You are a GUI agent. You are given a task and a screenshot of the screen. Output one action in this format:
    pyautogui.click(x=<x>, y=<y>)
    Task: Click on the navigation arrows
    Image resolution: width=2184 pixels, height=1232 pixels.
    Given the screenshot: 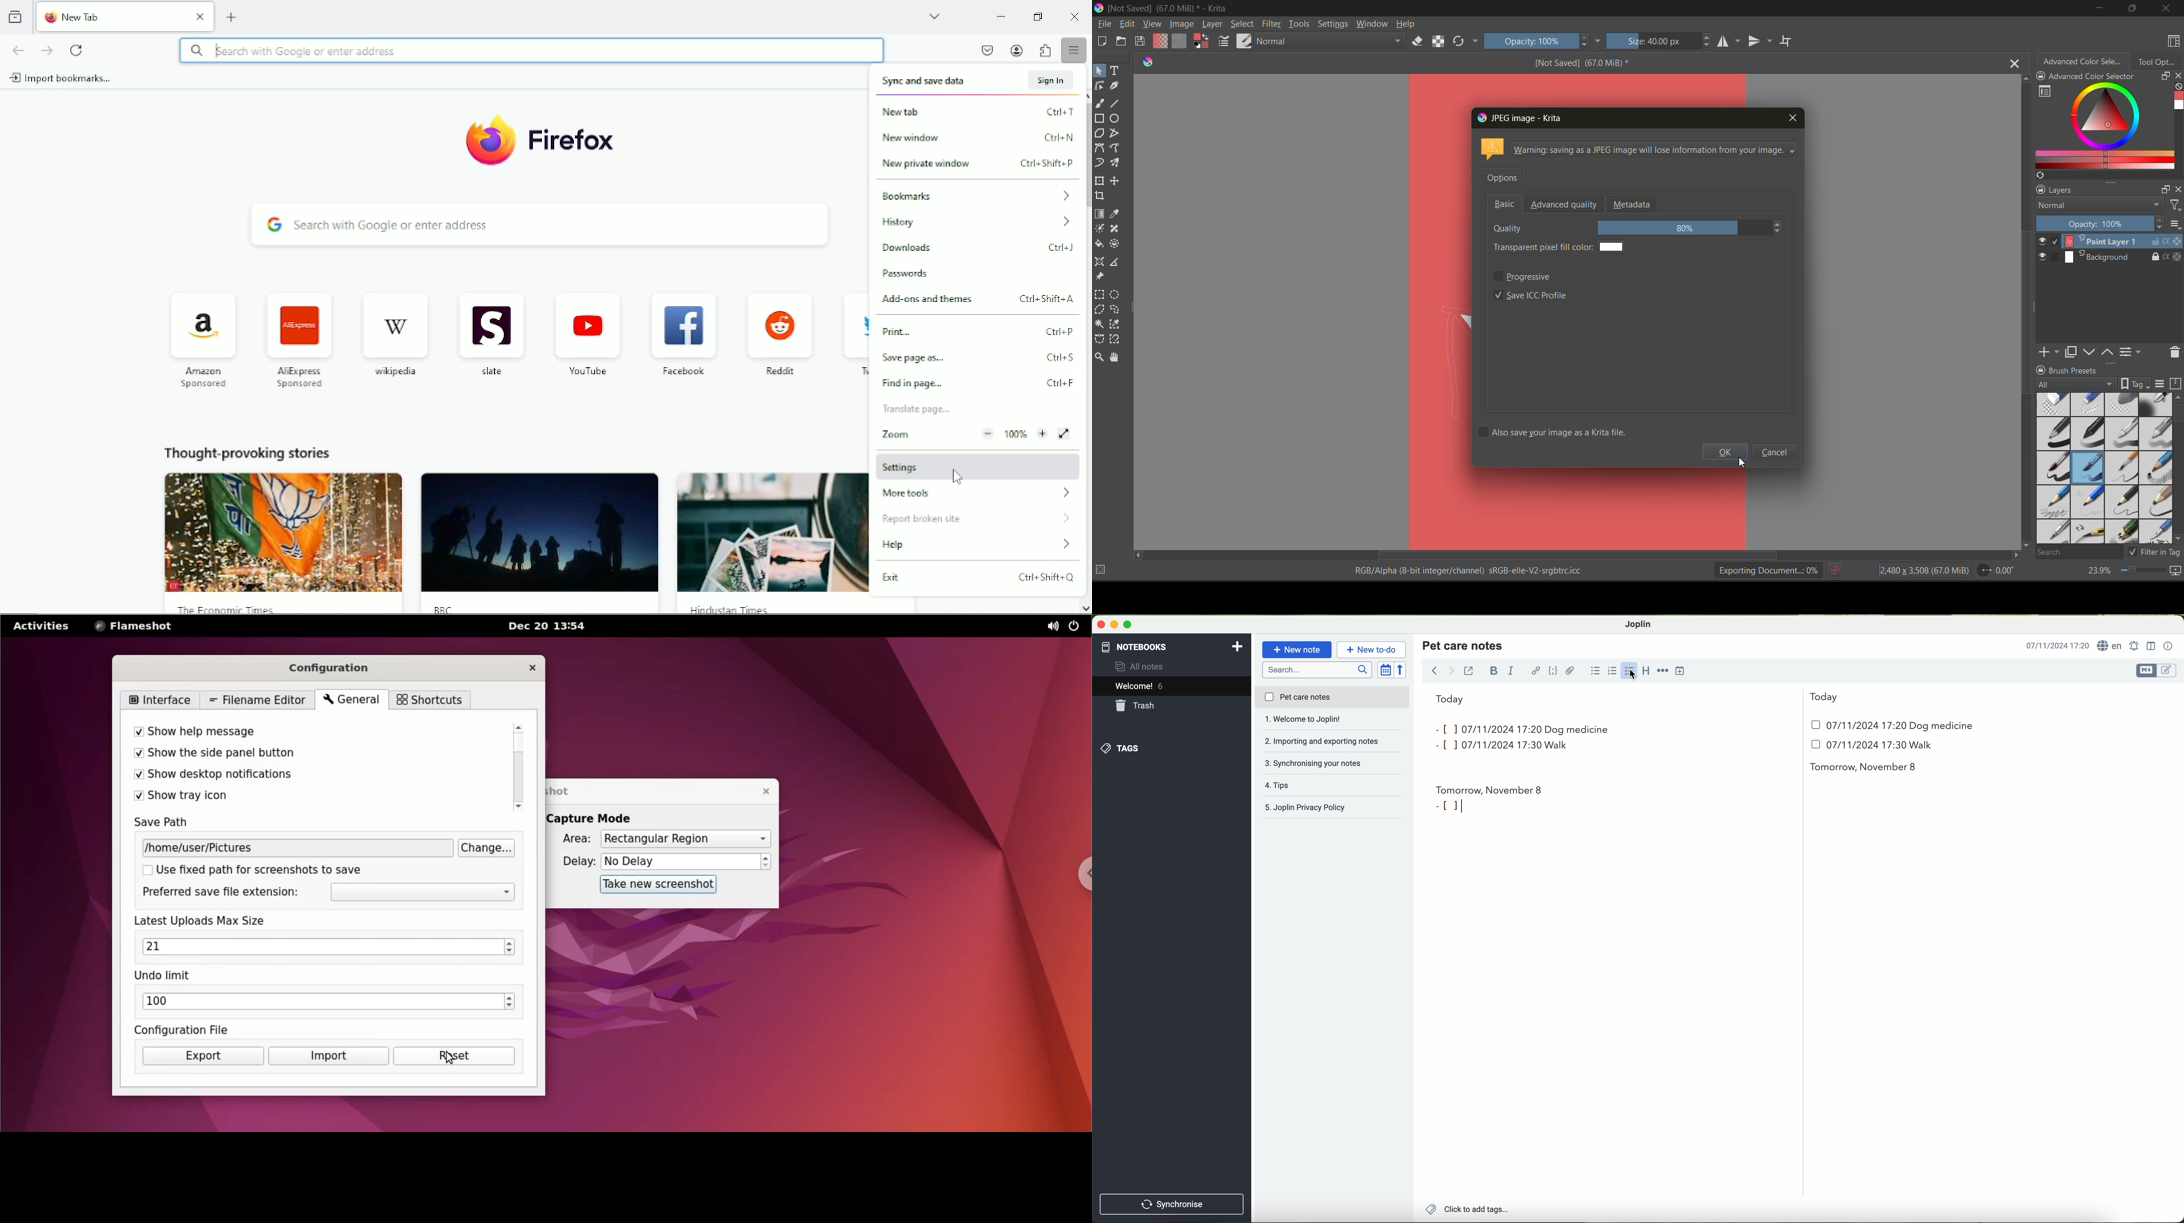 What is the action you would take?
    pyautogui.click(x=1441, y=670)
    